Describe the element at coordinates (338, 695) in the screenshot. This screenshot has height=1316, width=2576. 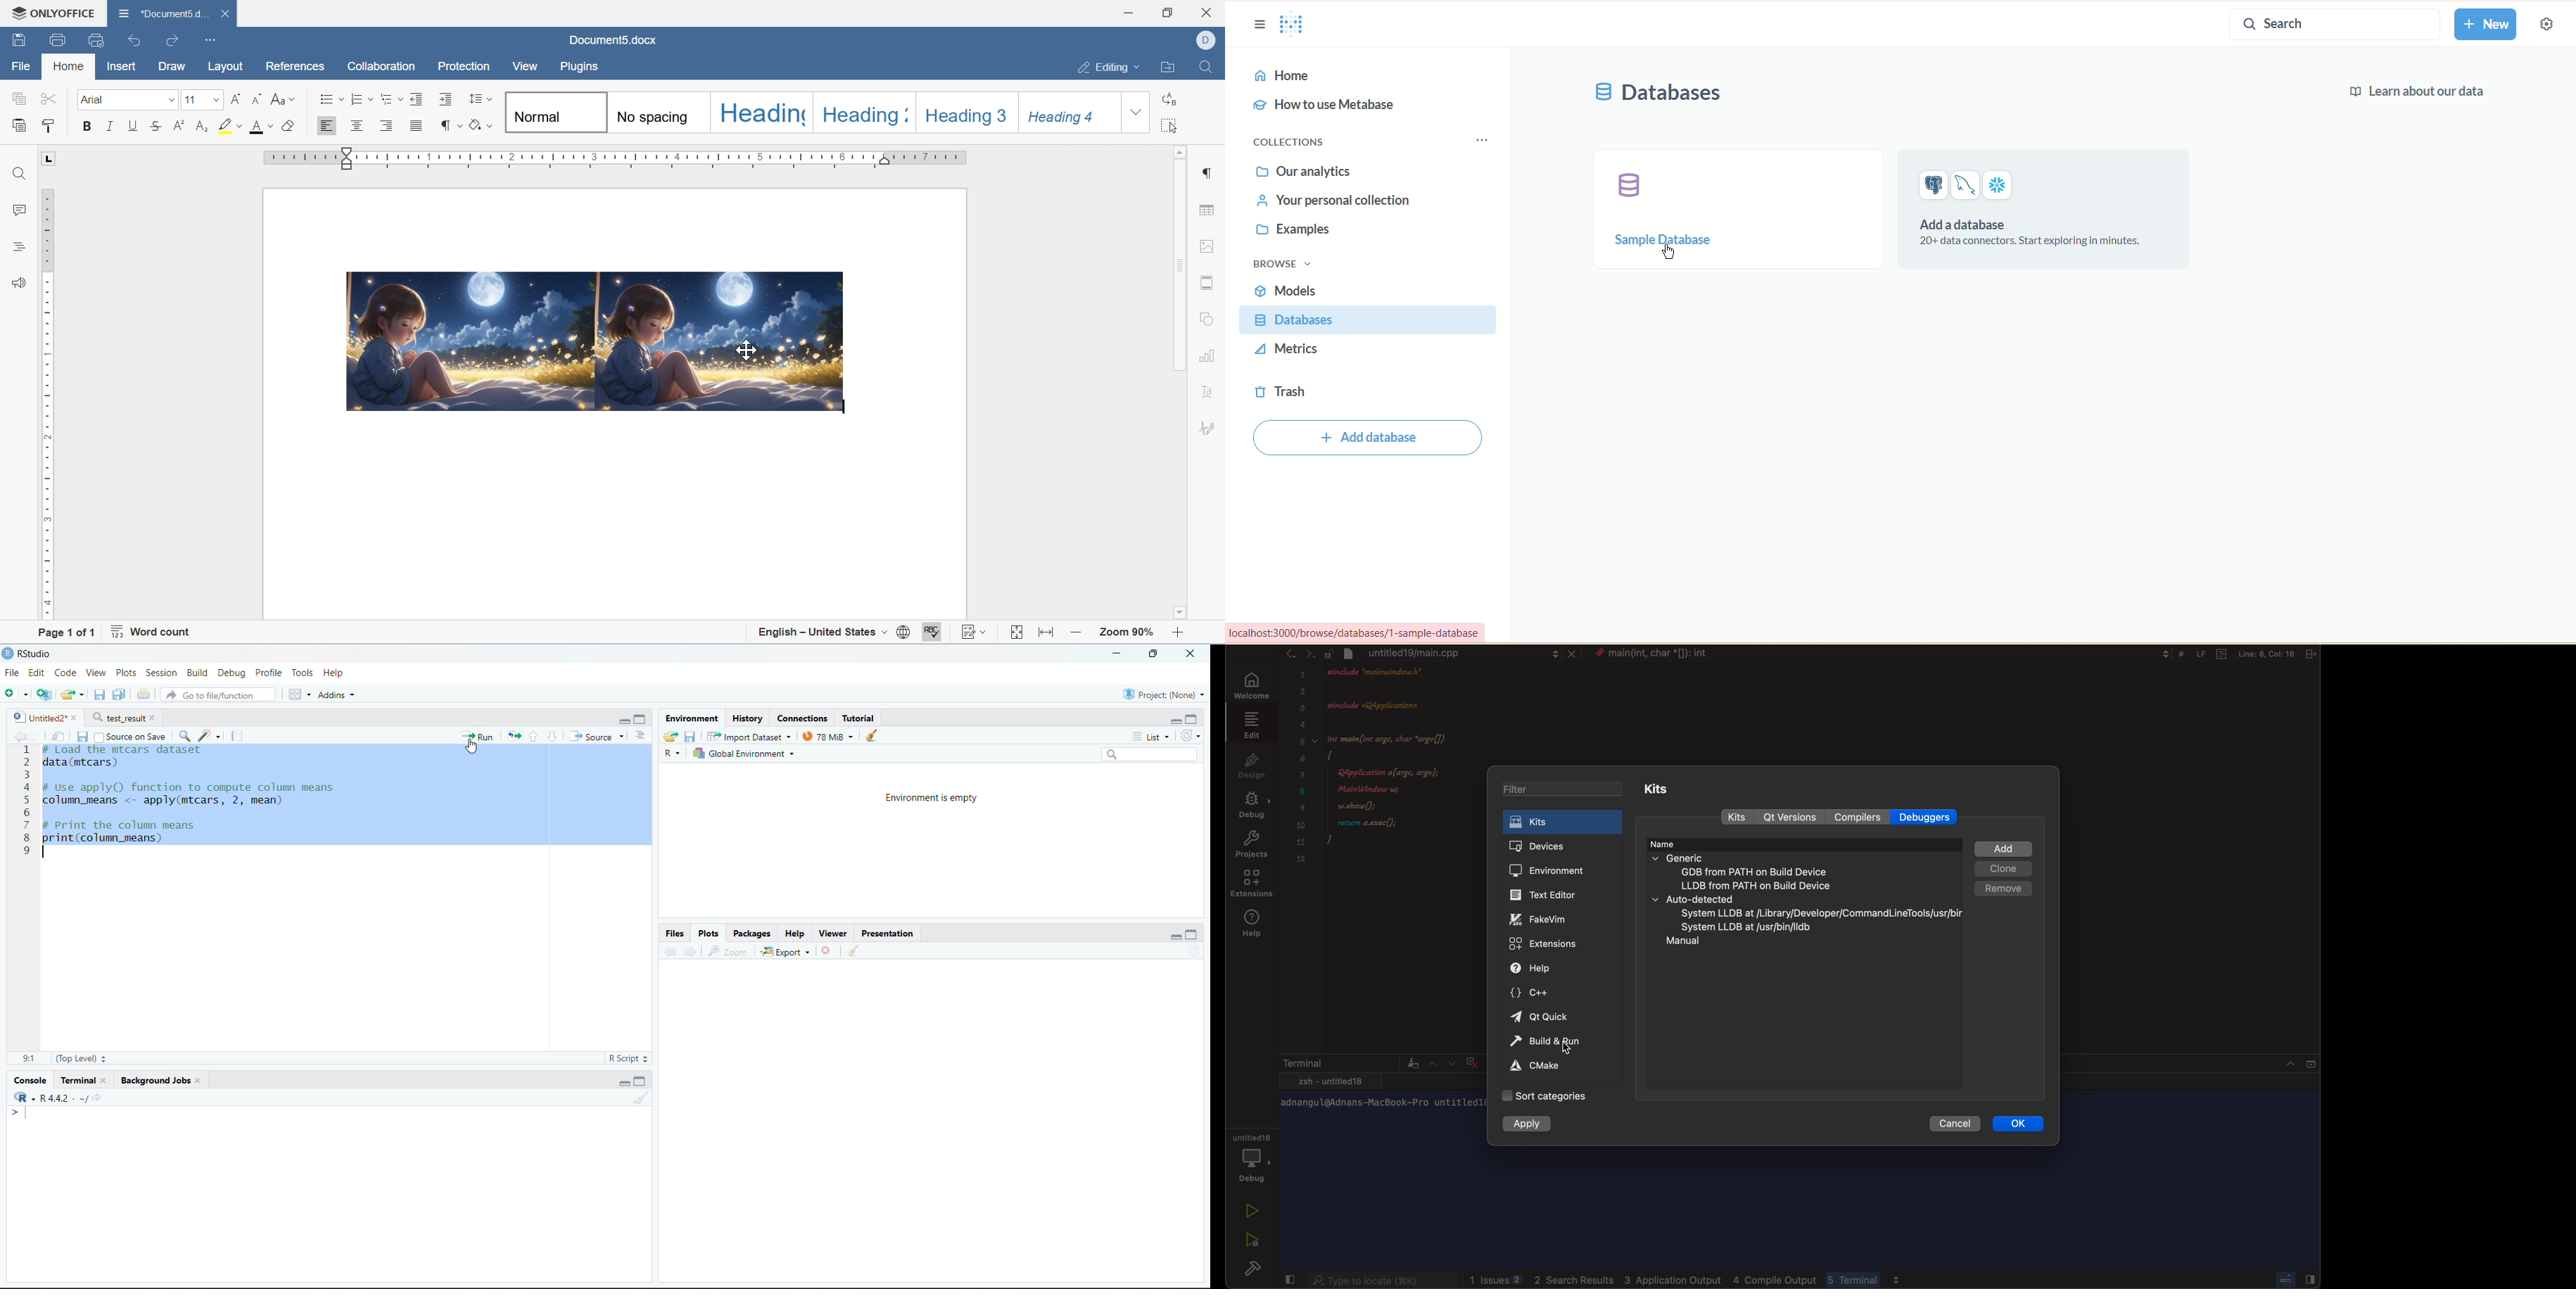
I see `Addins` at that location.